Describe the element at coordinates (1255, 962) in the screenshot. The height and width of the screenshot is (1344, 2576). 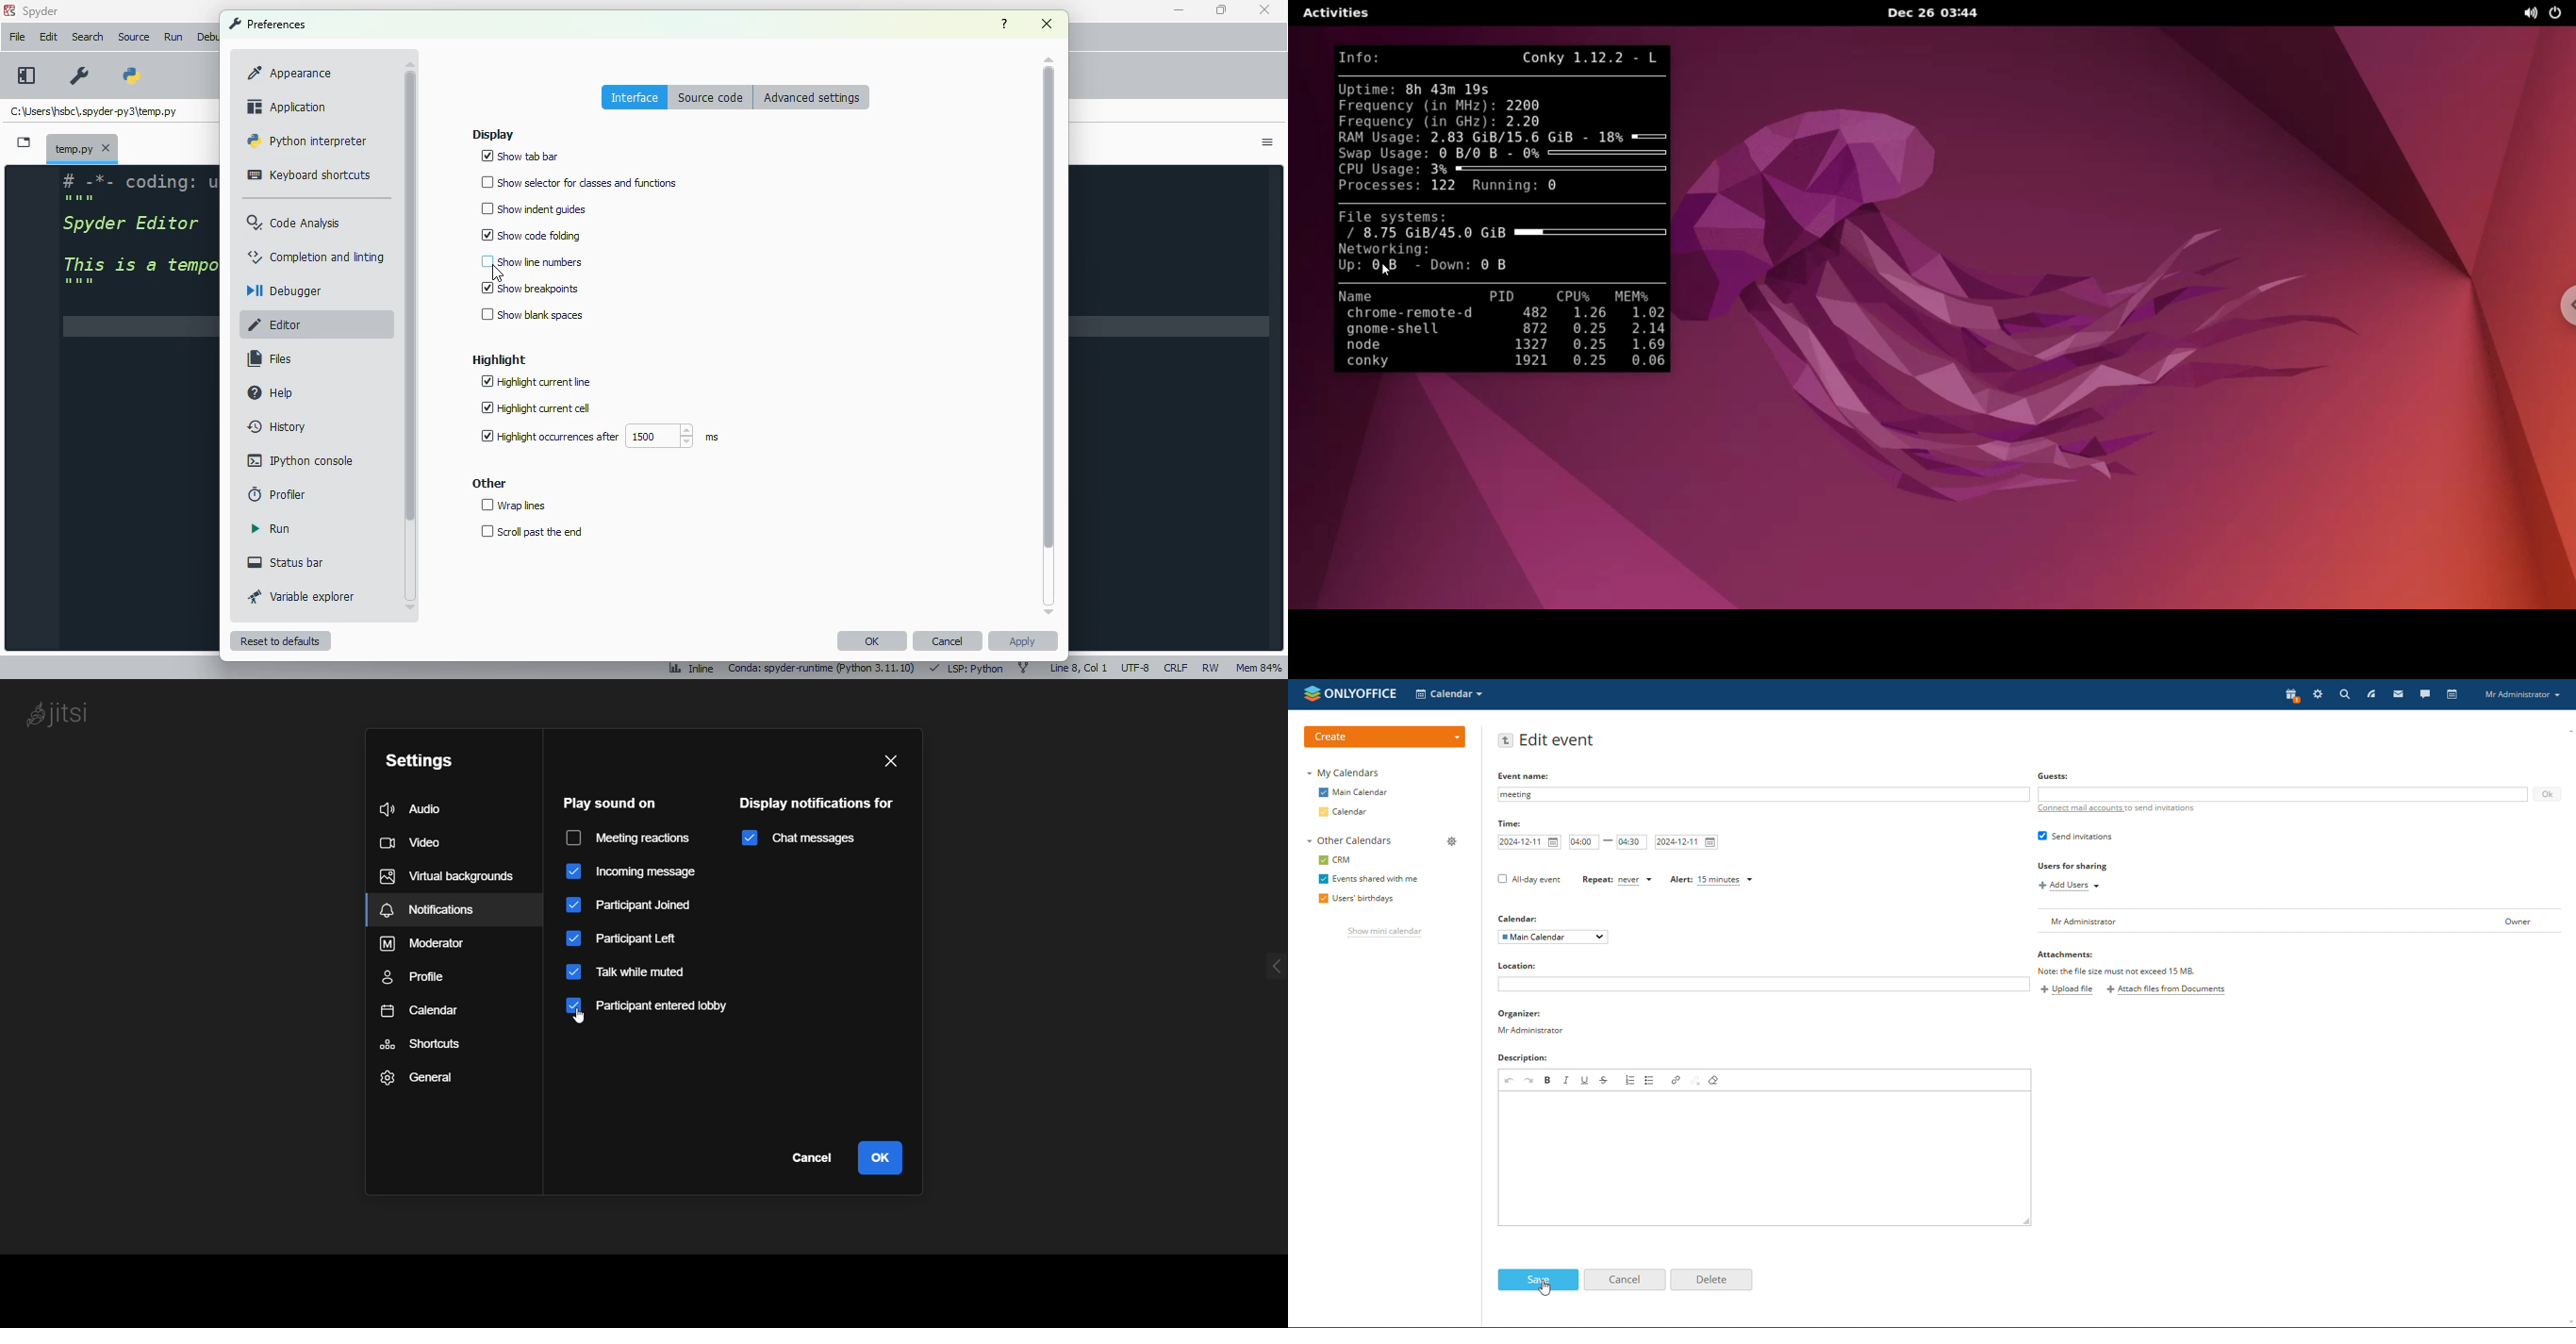
I see `expand` at that location.